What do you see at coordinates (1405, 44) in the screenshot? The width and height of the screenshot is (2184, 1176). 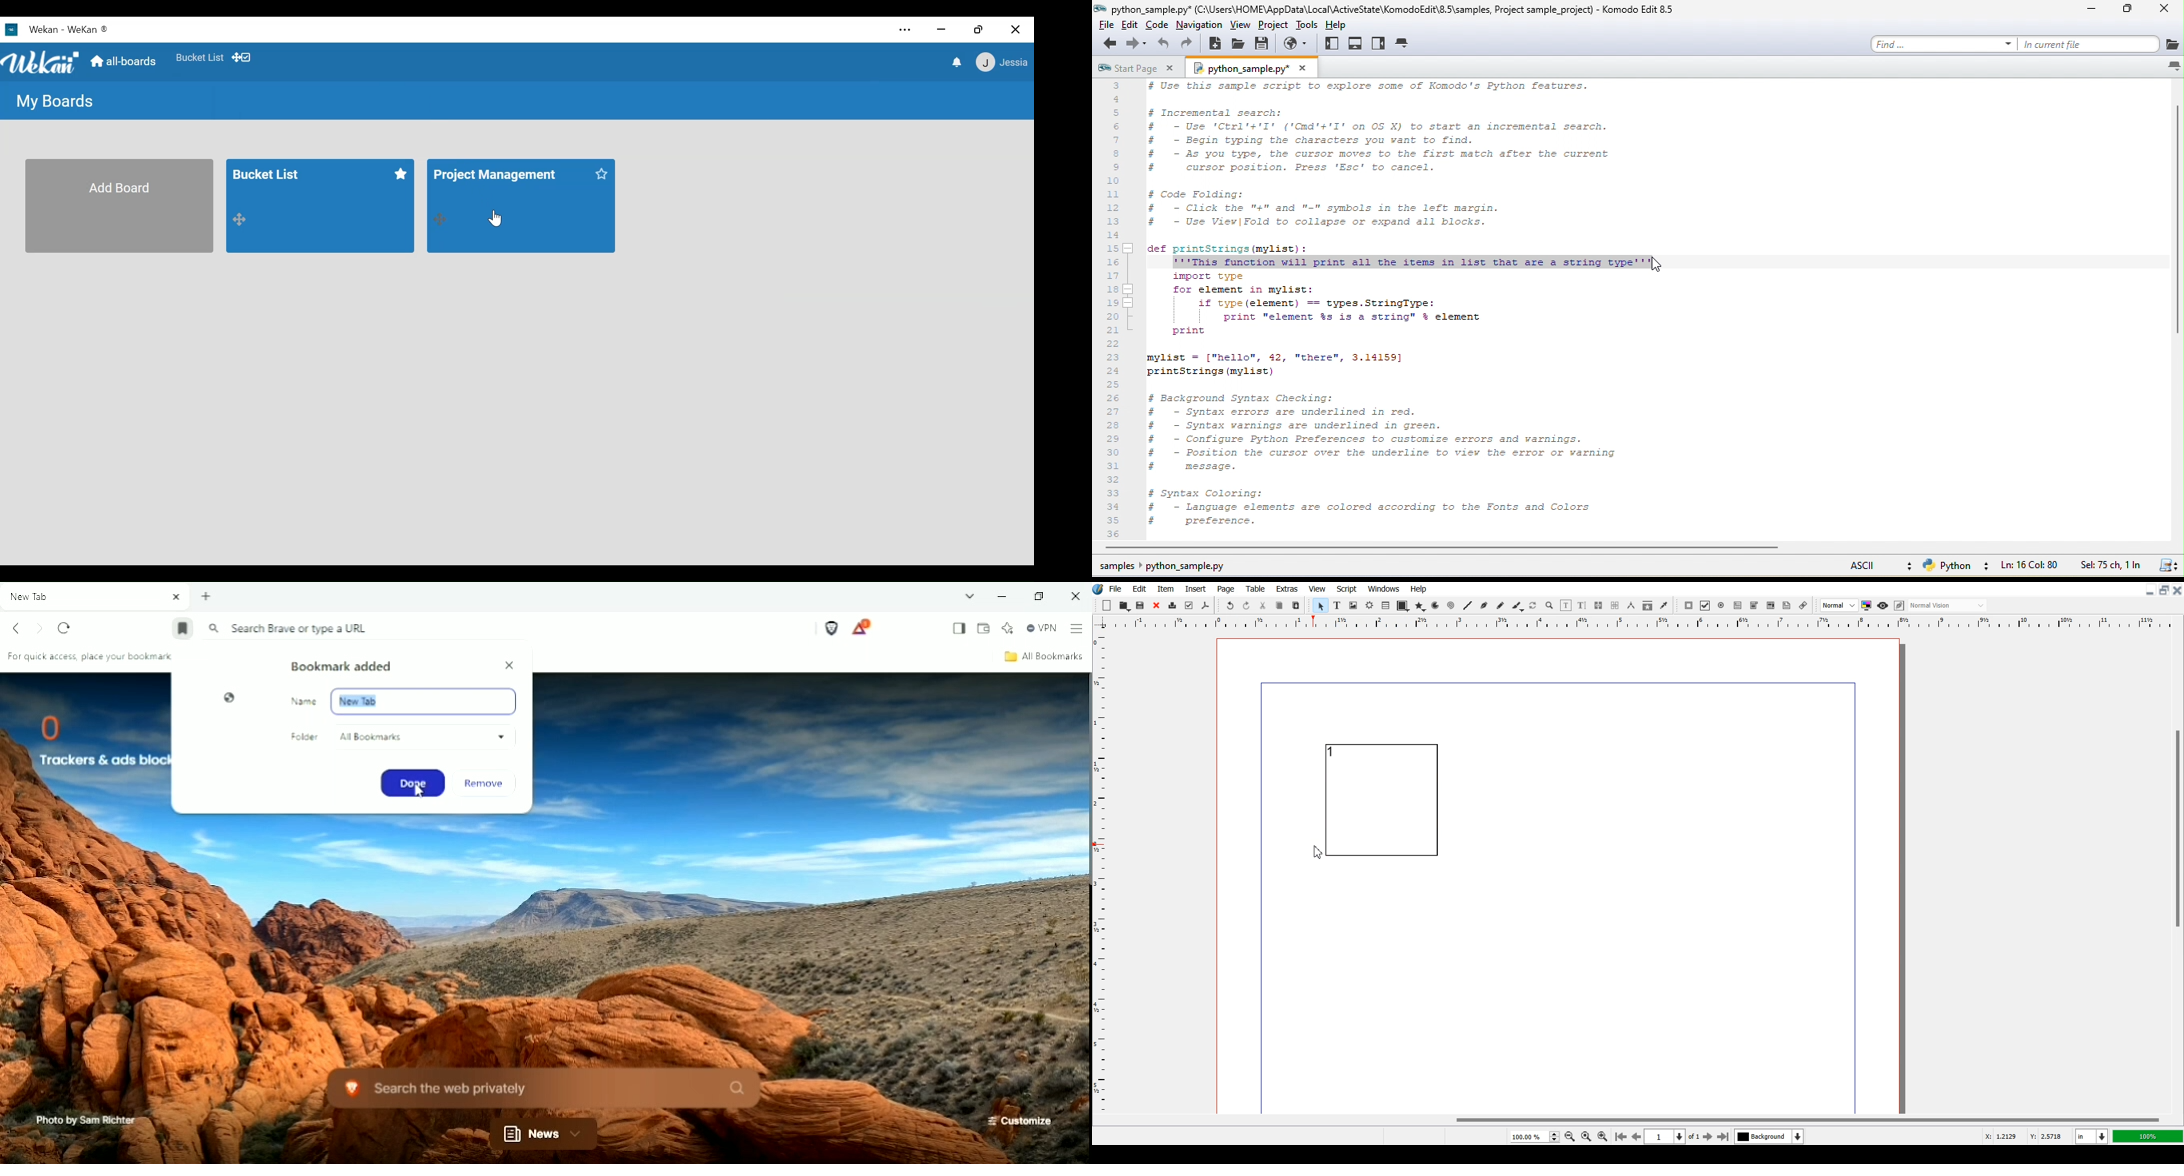 I see `tab` at bounding box center [1405, 44].